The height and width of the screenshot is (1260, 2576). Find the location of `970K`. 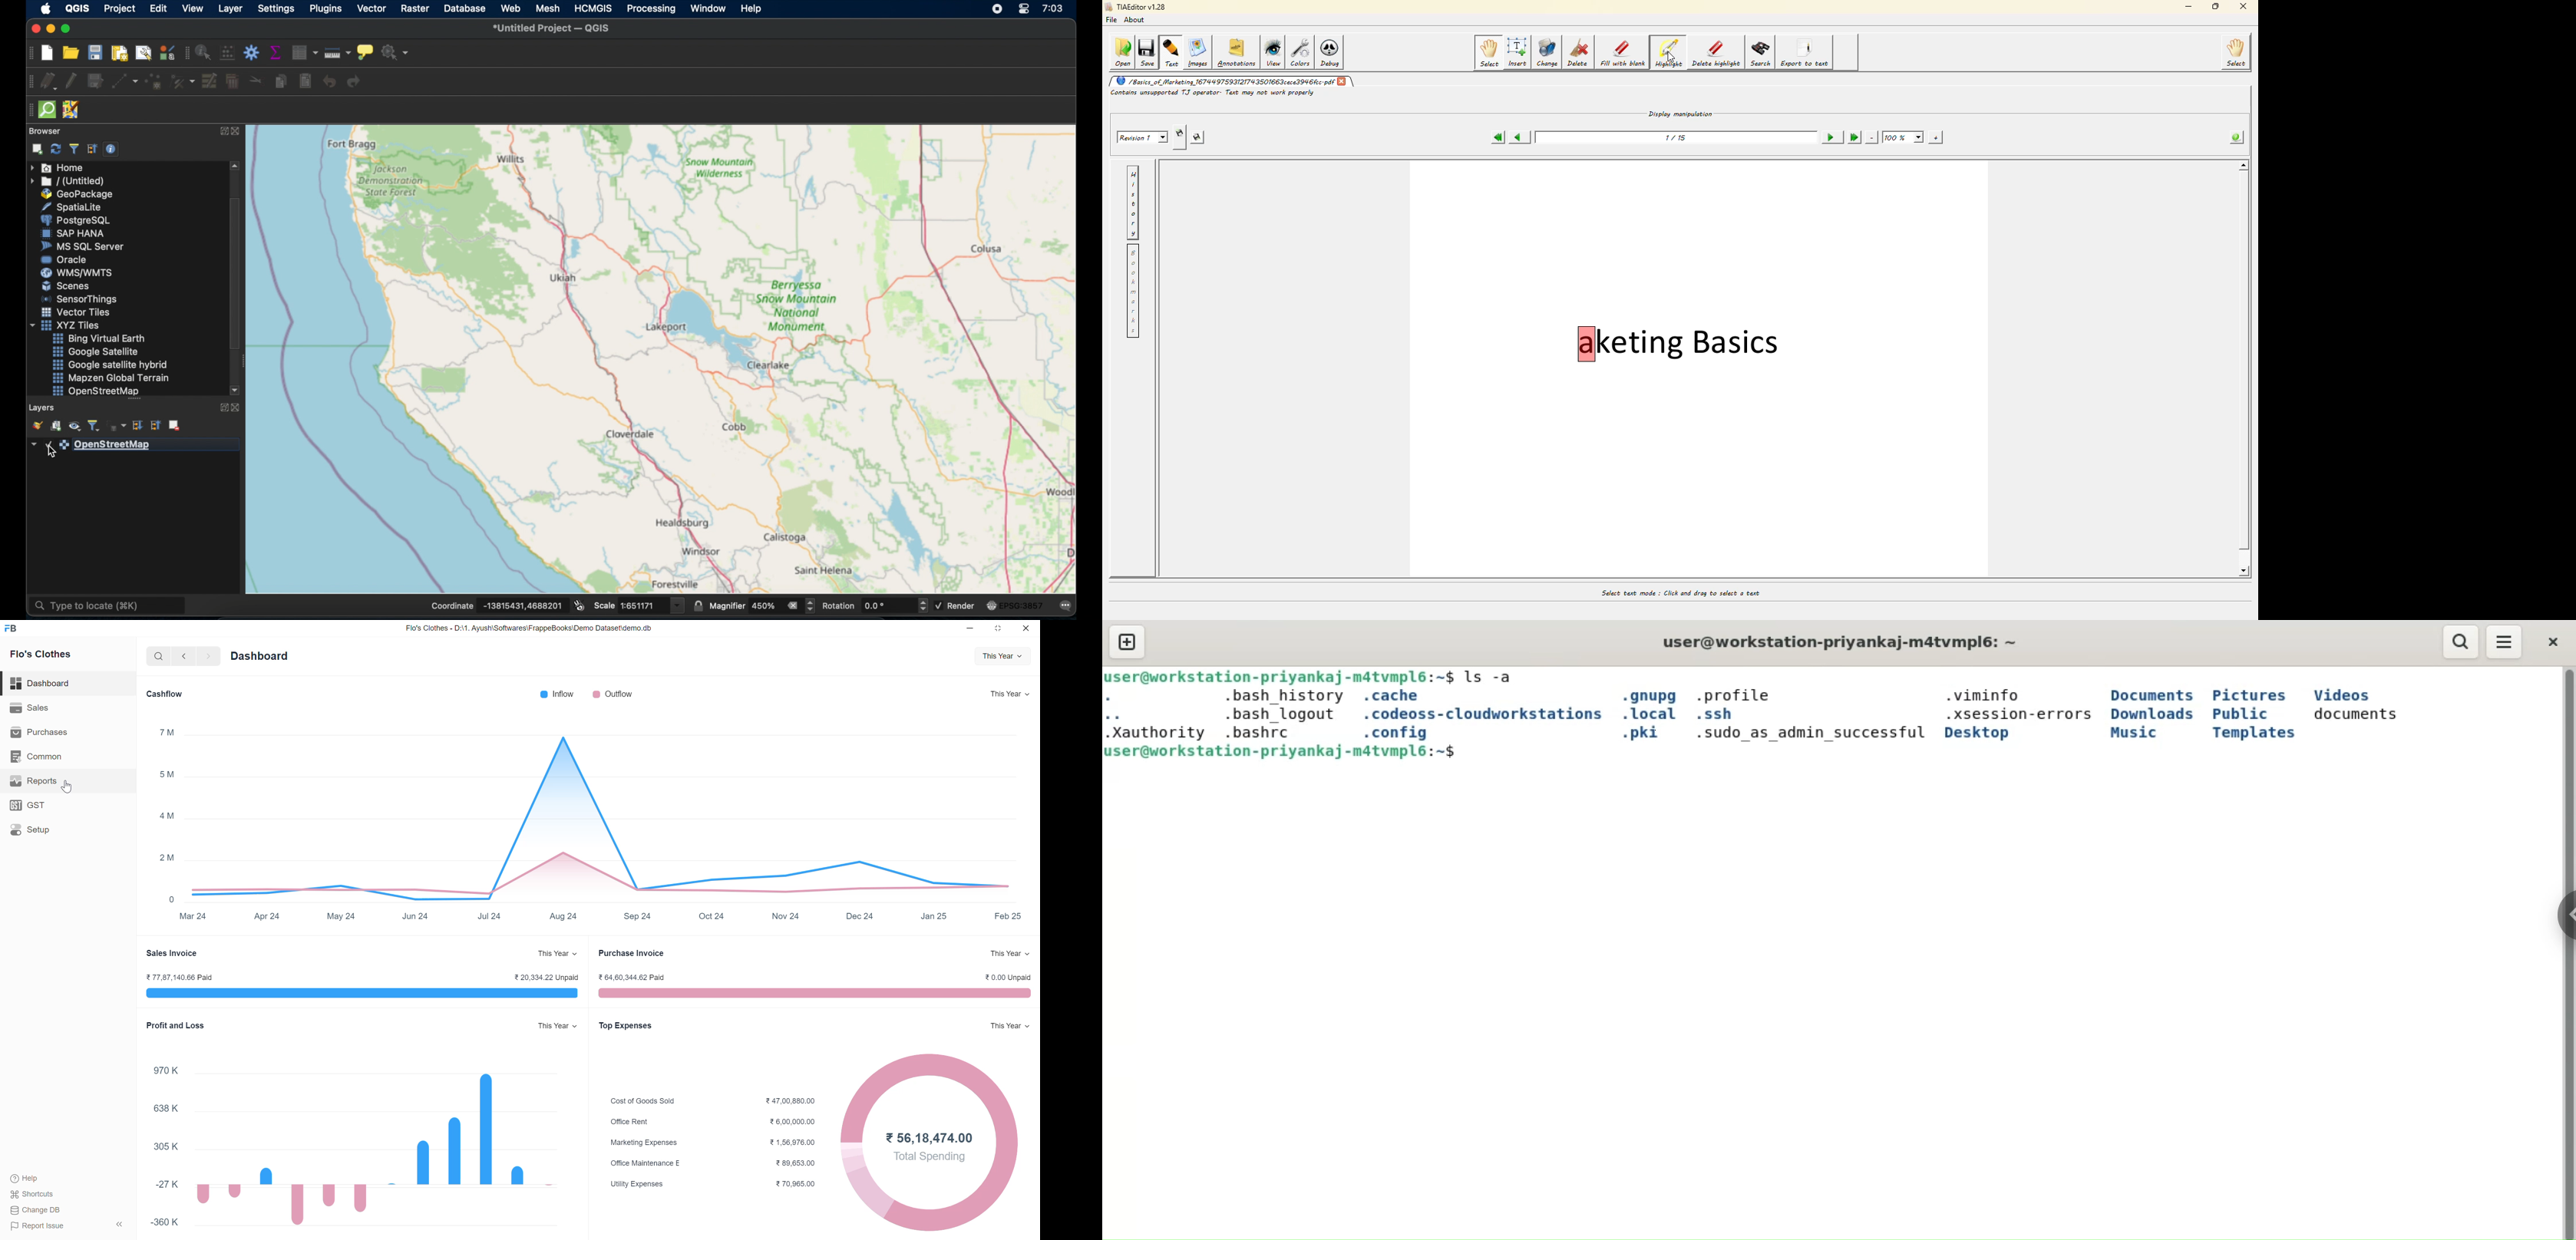

970K is located at coordinates (163, 1067).